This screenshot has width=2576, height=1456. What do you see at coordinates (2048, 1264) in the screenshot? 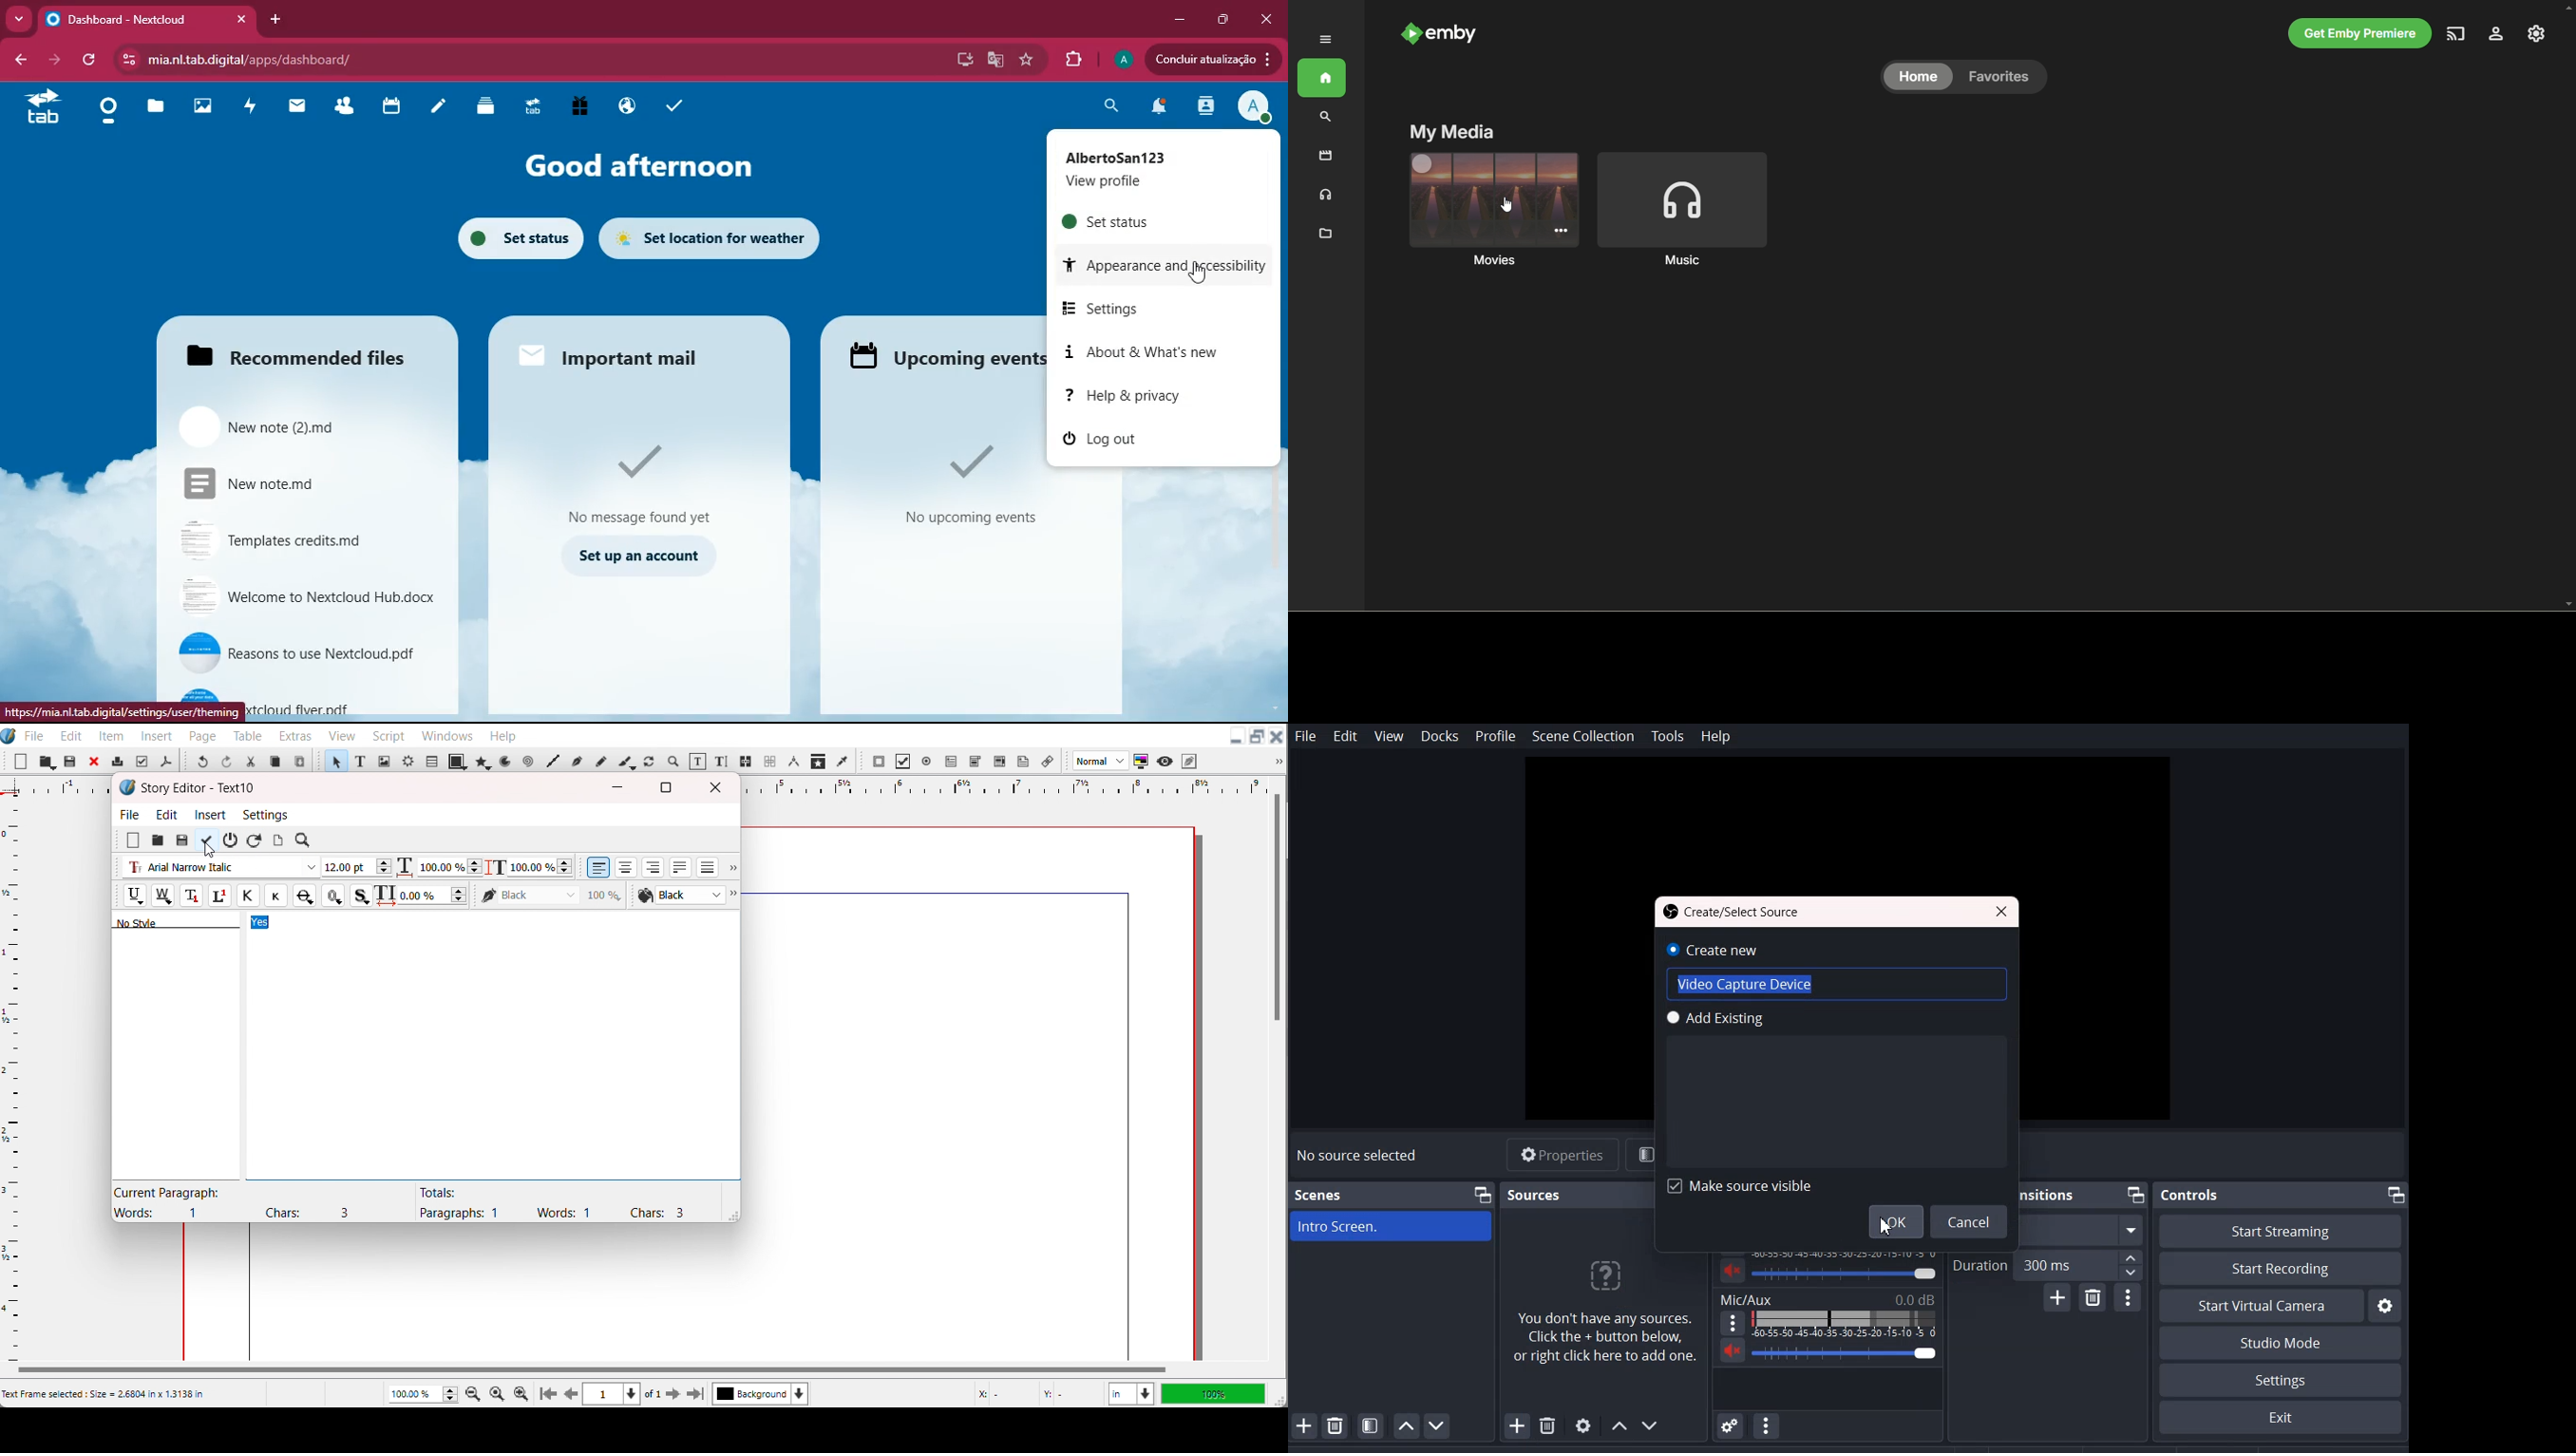
I see `Duration` at bounding box center [2048, 1264].